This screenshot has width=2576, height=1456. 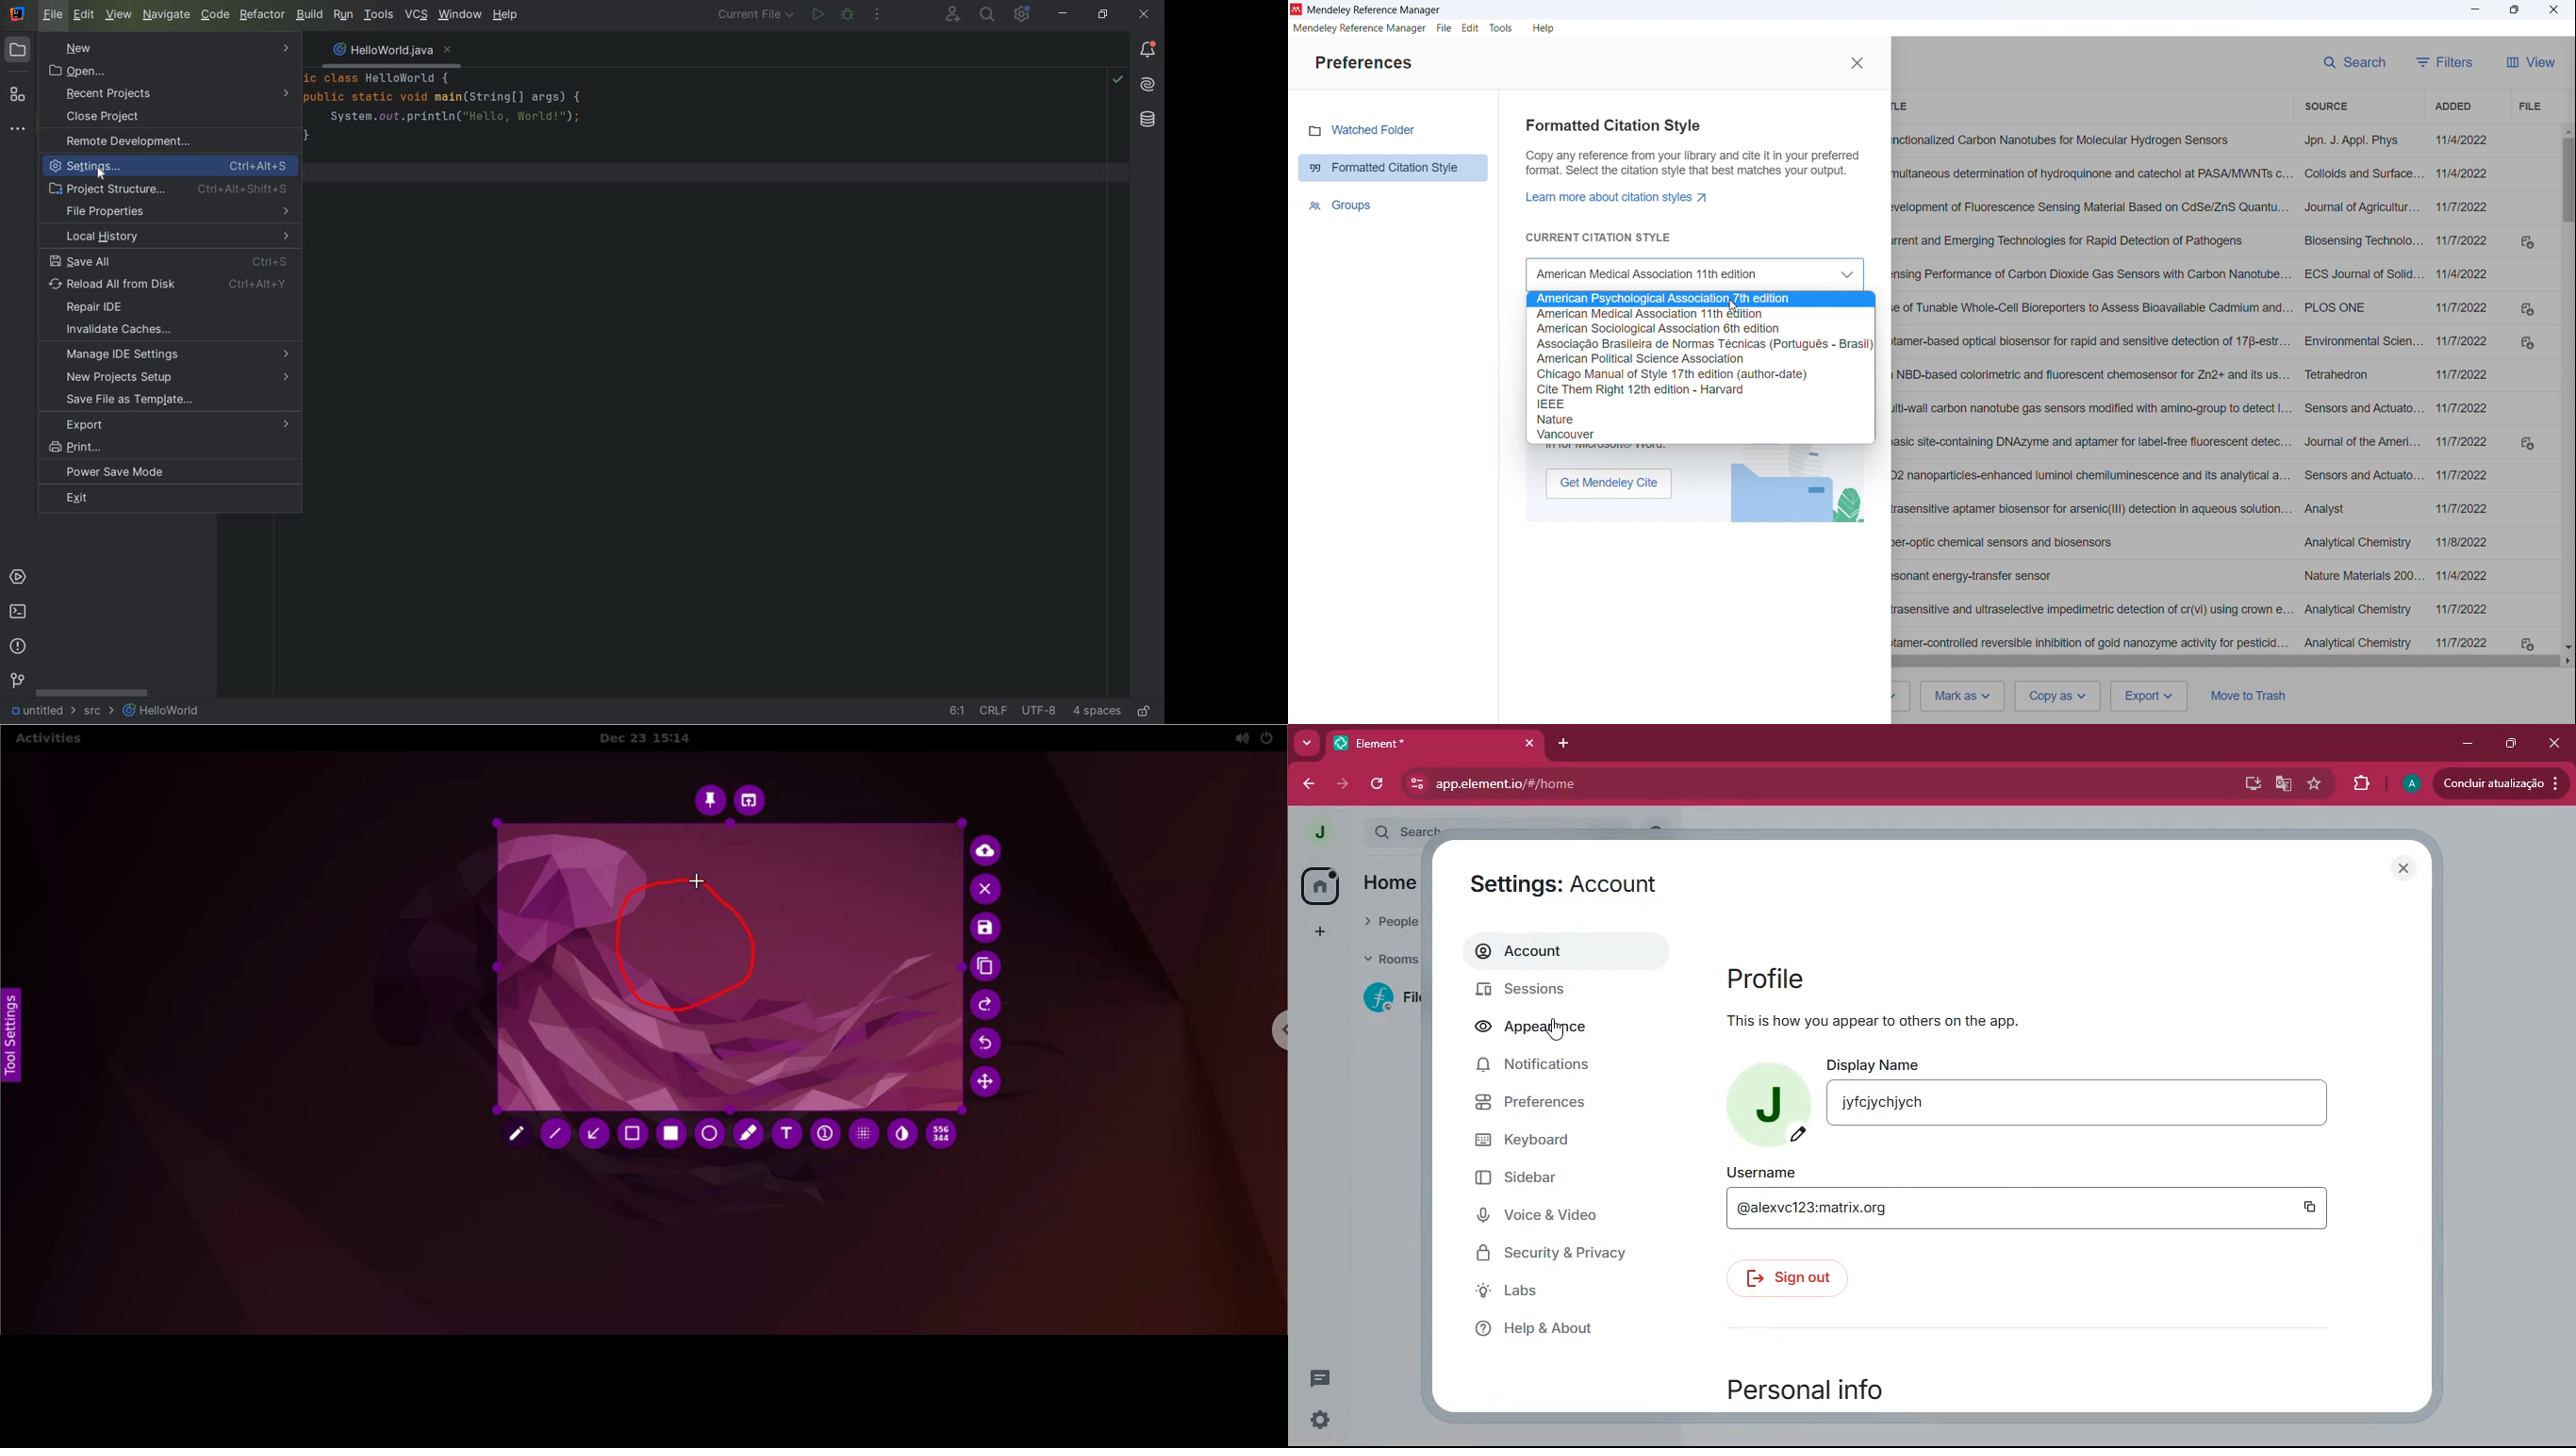 I want to click on add, so click(x=1315, y=931).